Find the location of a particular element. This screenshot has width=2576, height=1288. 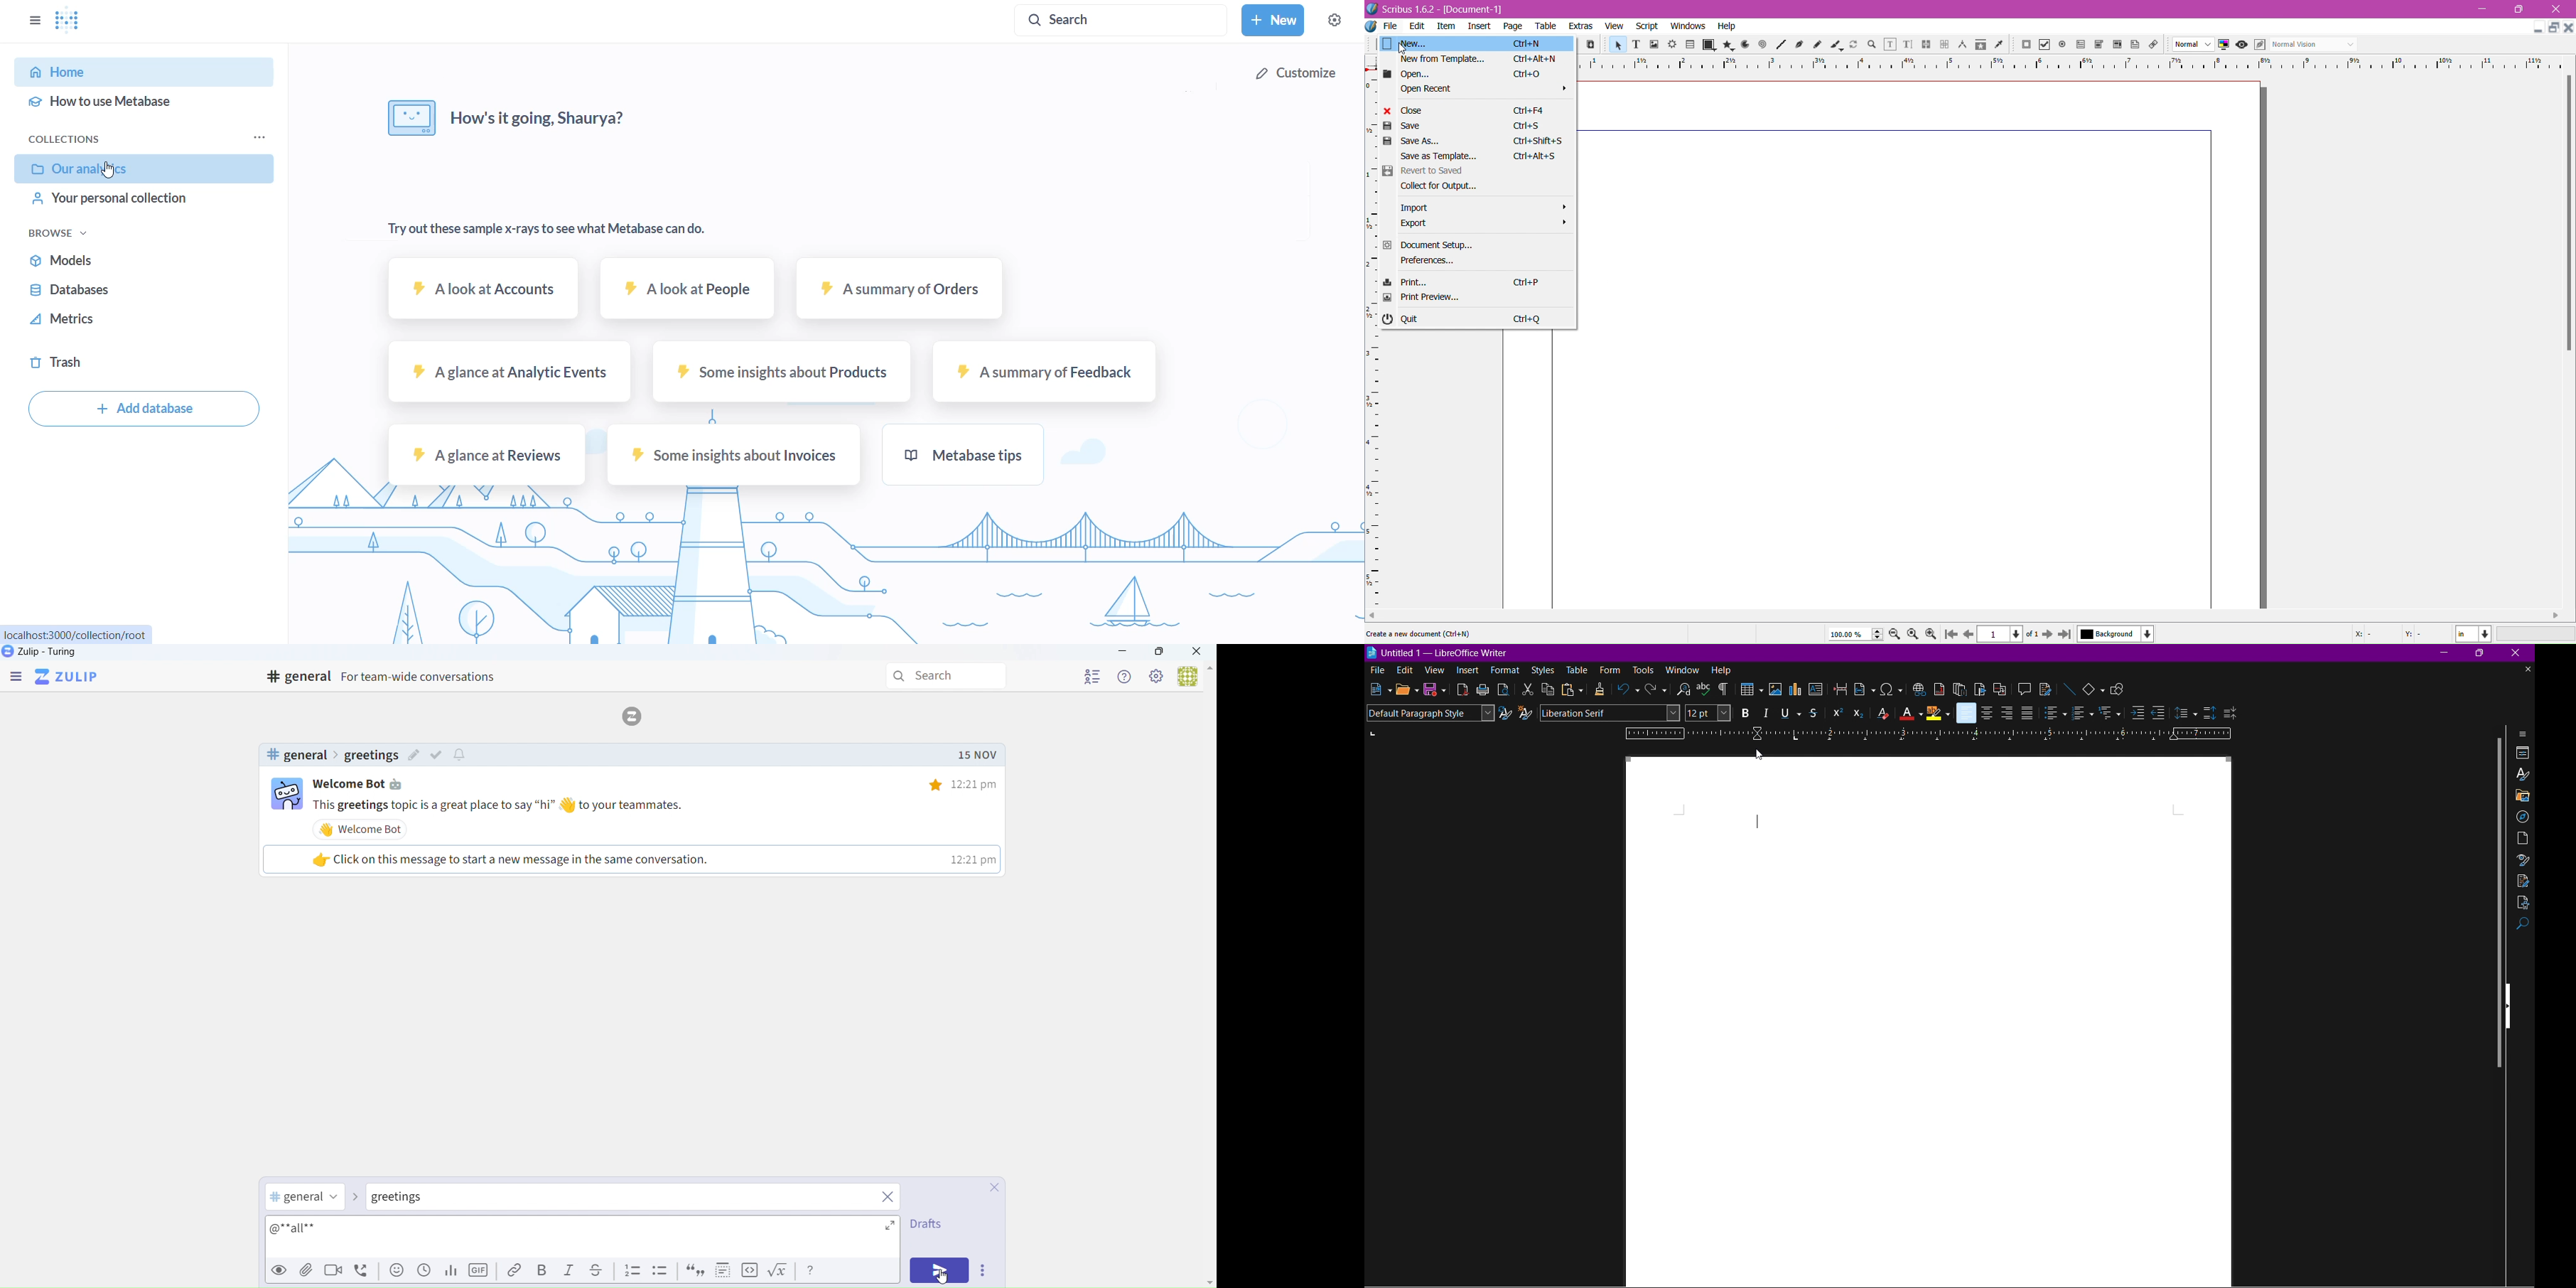

text cursor is located at coordinates (1757, 821).